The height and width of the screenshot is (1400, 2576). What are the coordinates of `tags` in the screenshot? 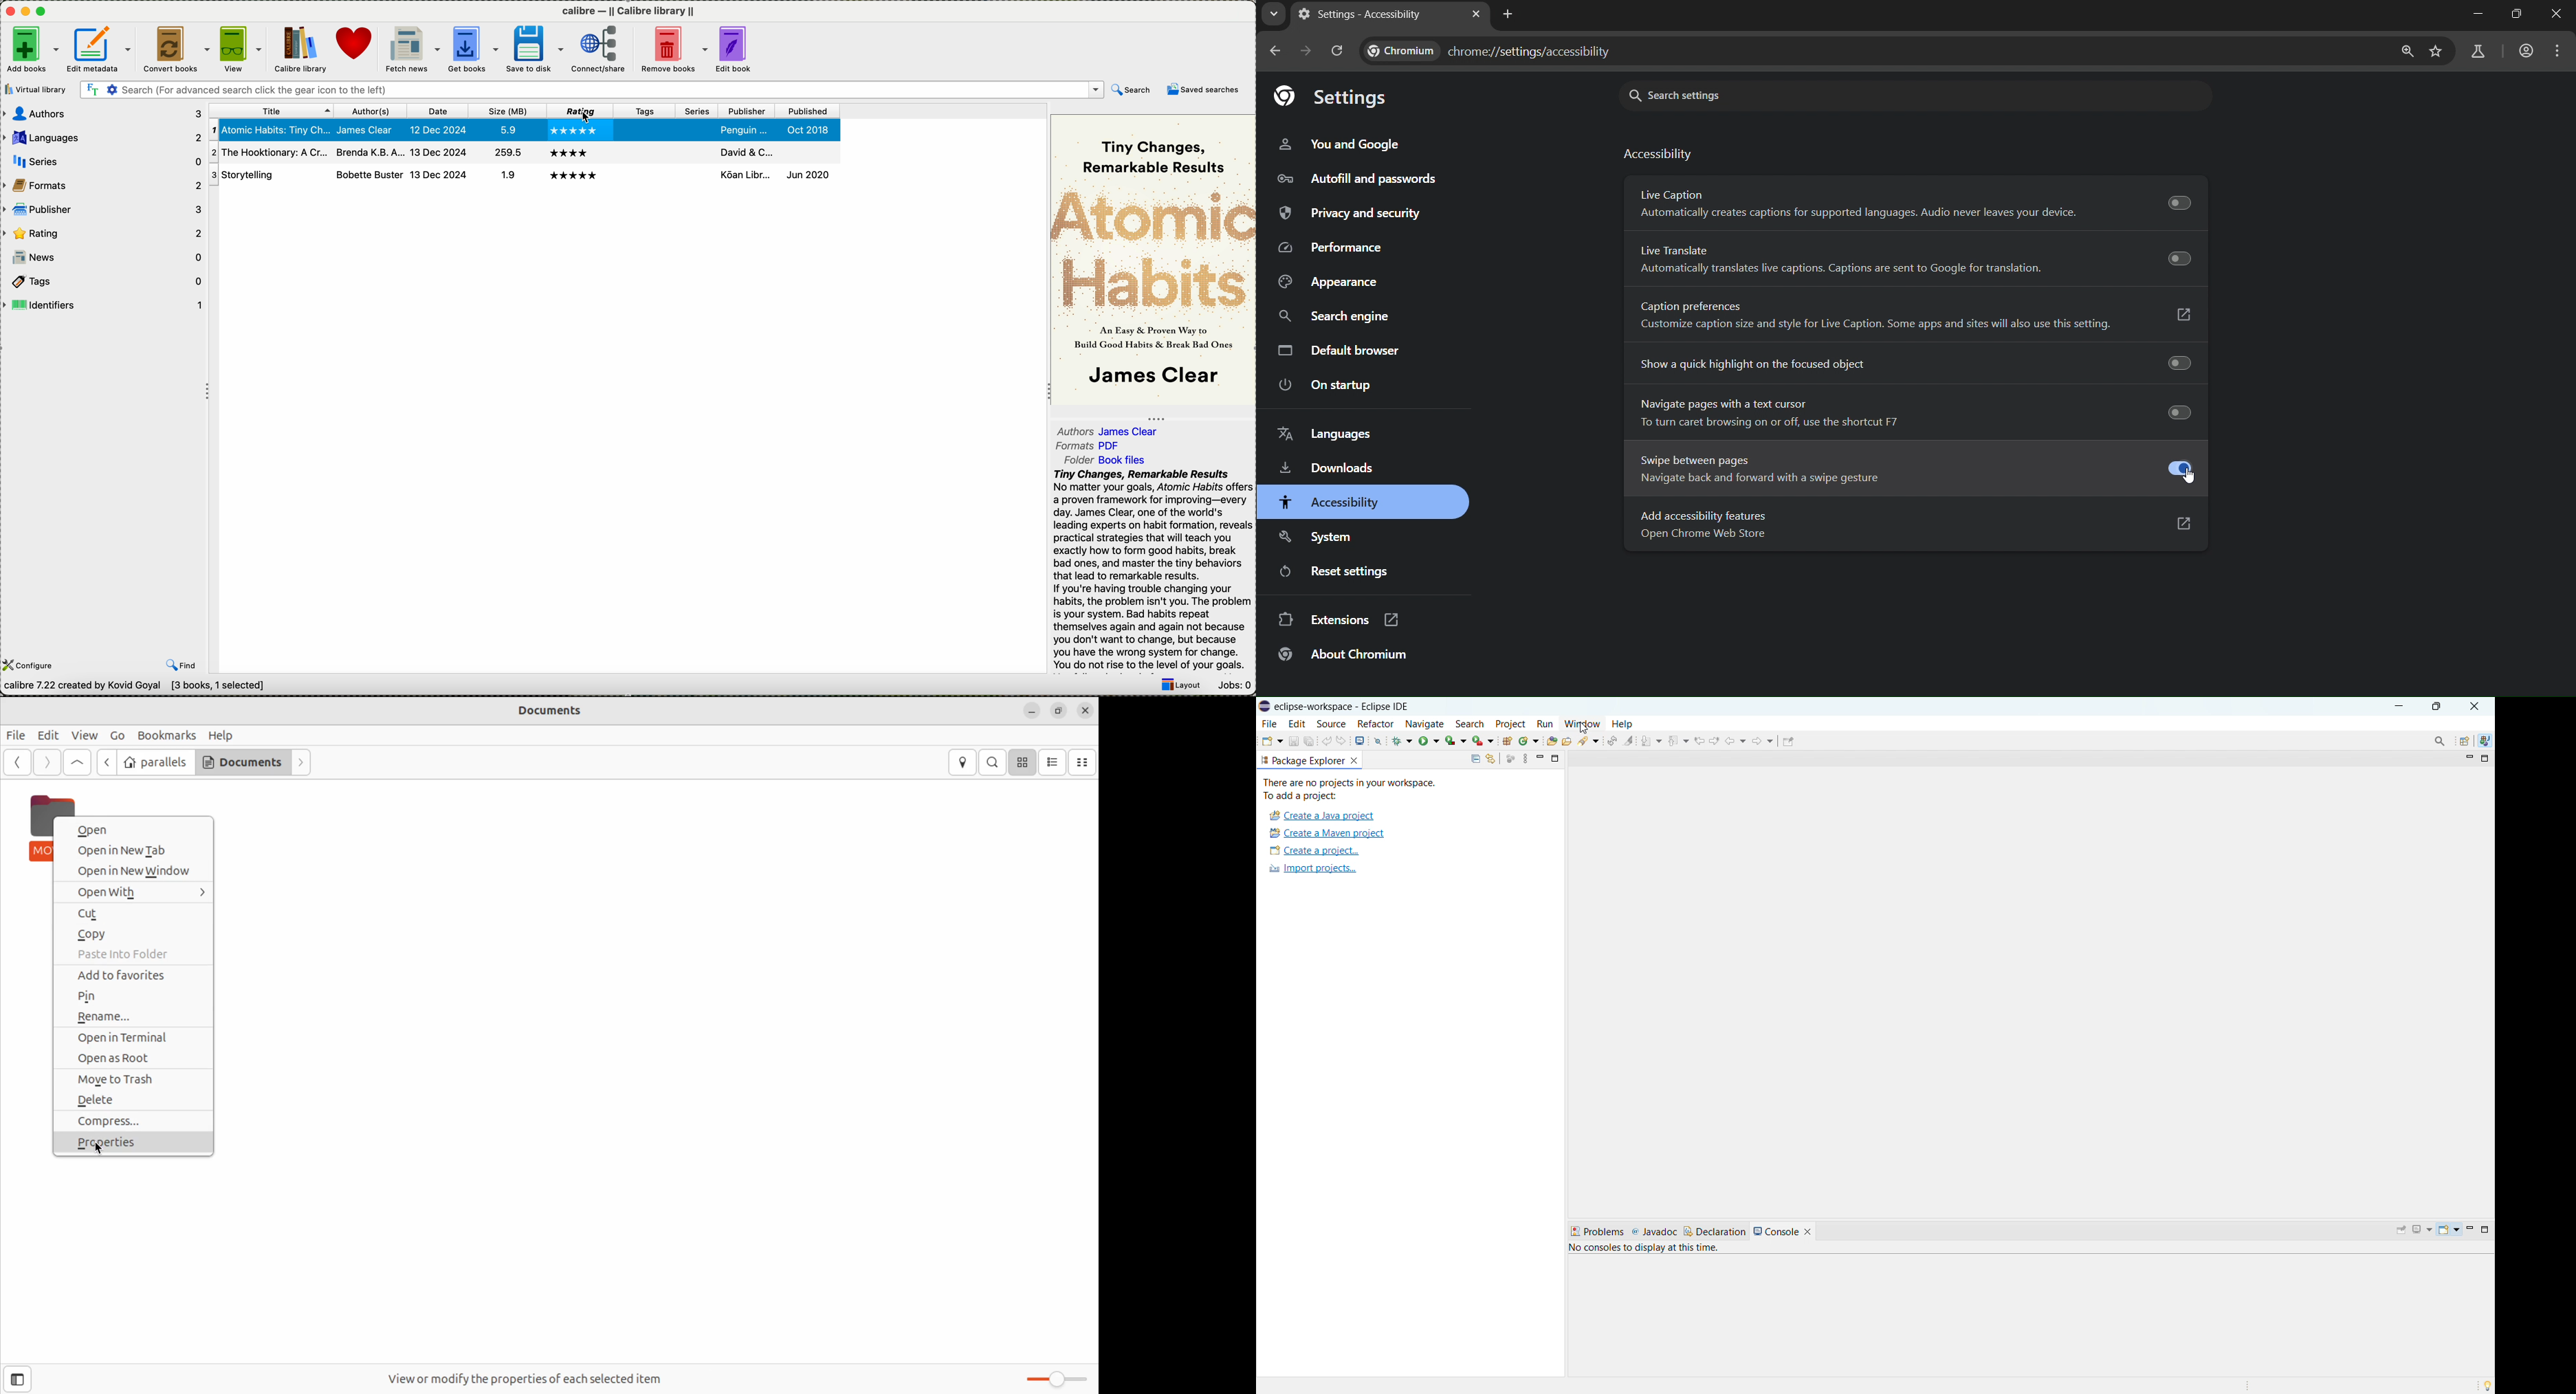 It's located at (644, 110).